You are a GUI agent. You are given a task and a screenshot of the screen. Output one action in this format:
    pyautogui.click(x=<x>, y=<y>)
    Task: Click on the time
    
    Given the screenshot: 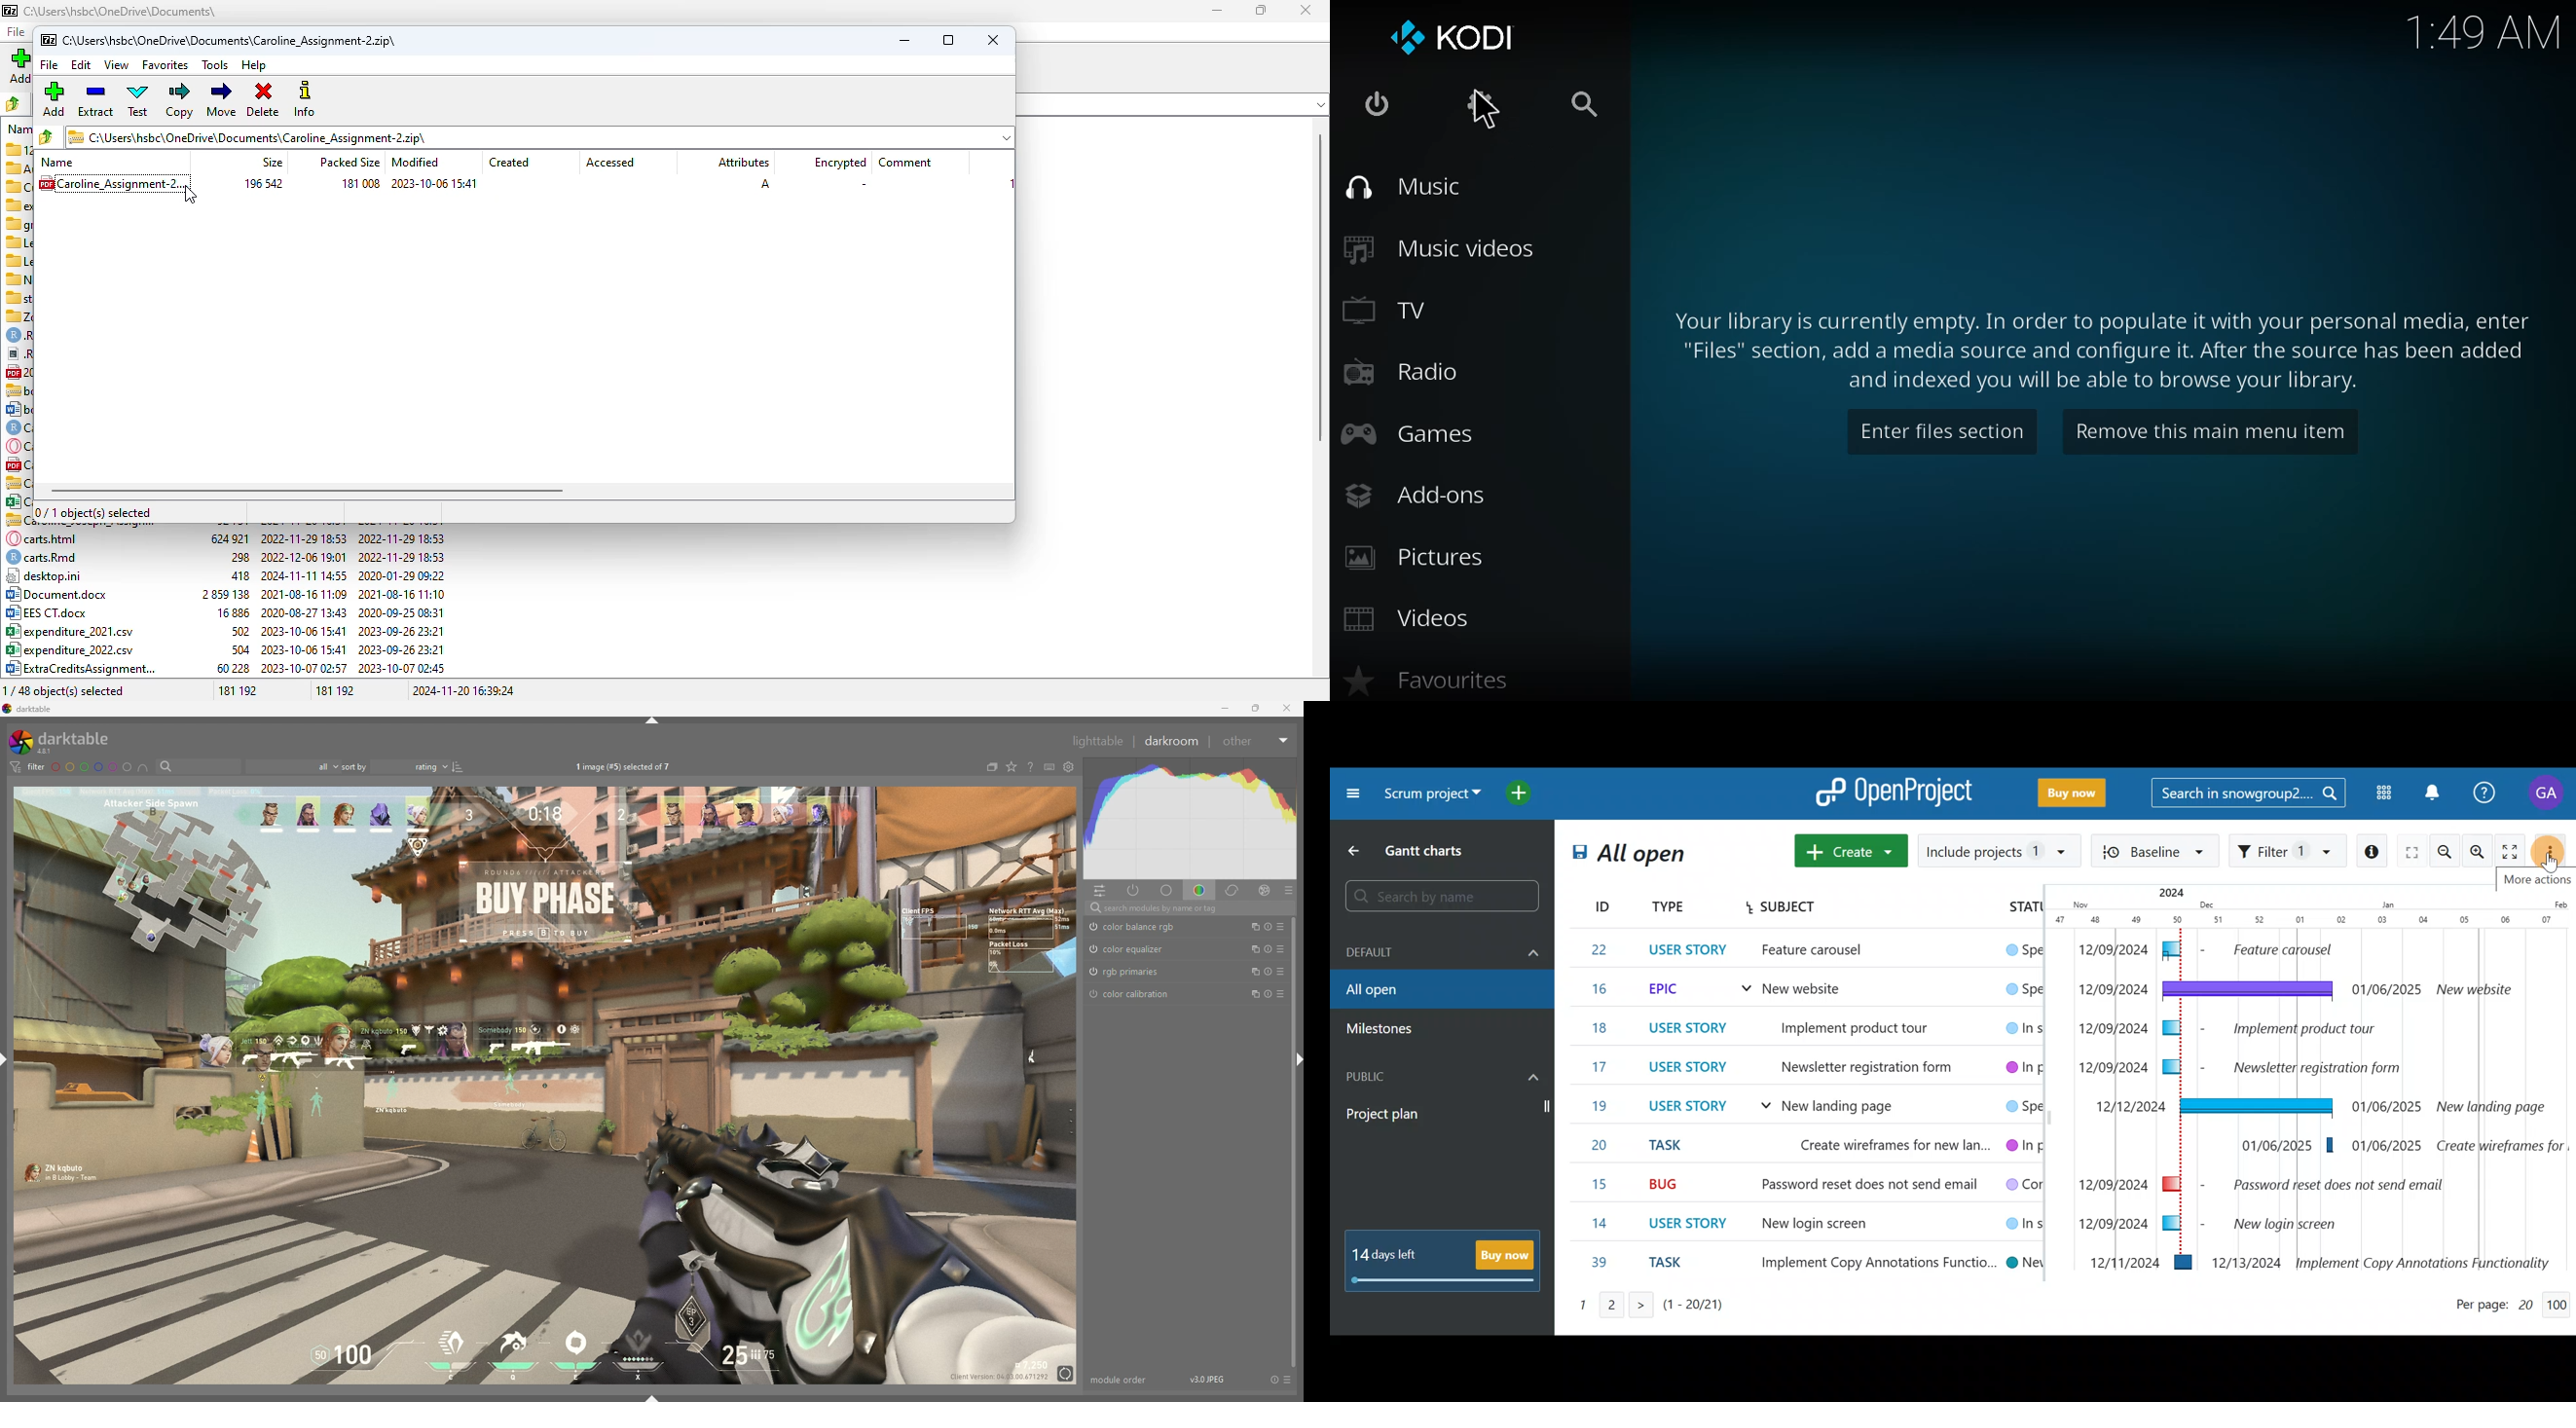 What is the action you would take?
    pyautogui.click(x=2484, y=28)
    